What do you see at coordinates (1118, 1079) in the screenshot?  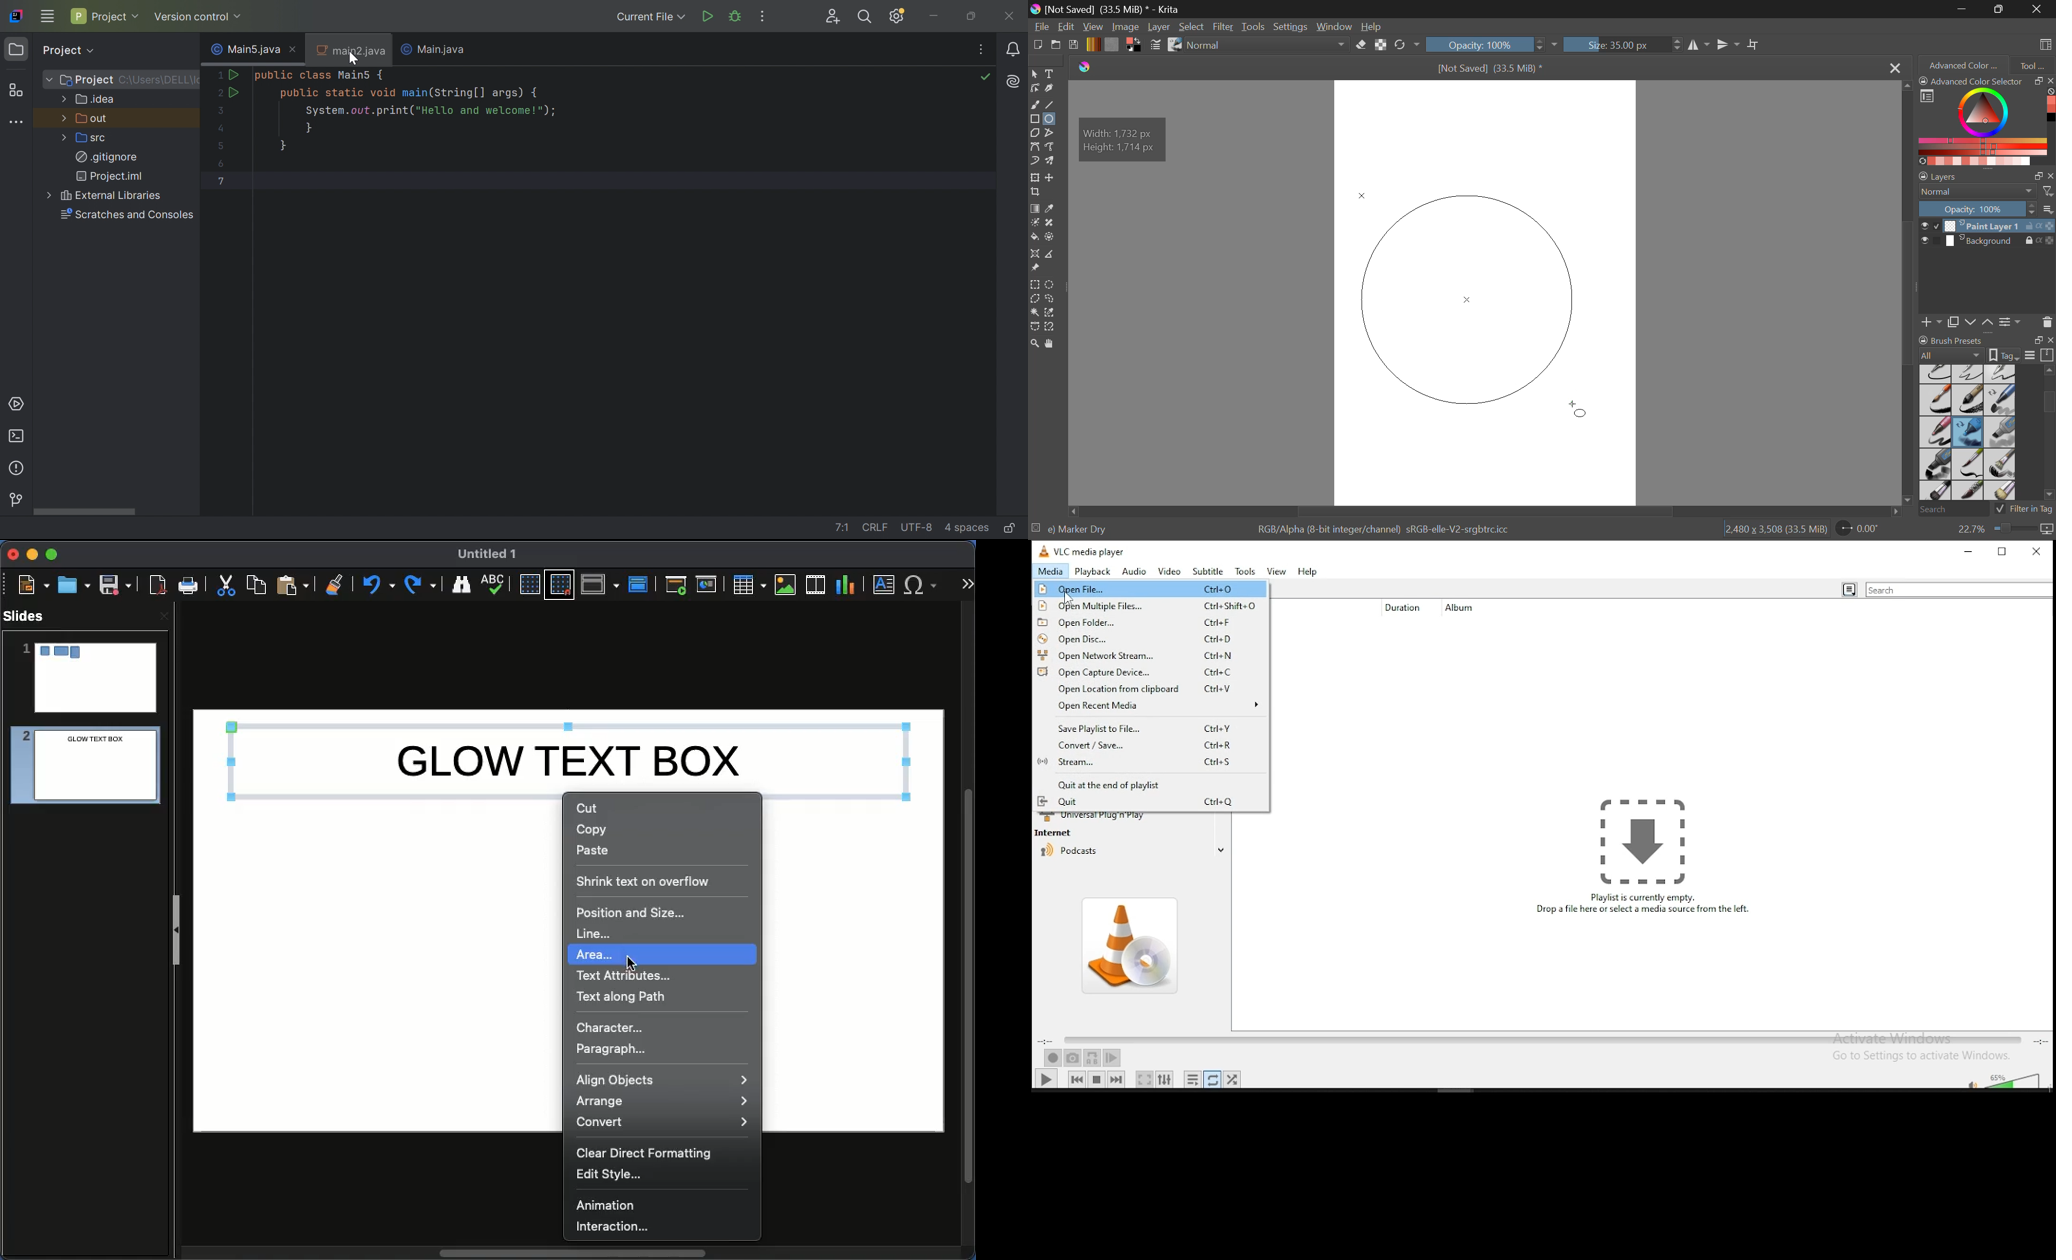 I see `next media in the playlist, skips forward when held` at bounding box center [1118, 1079].